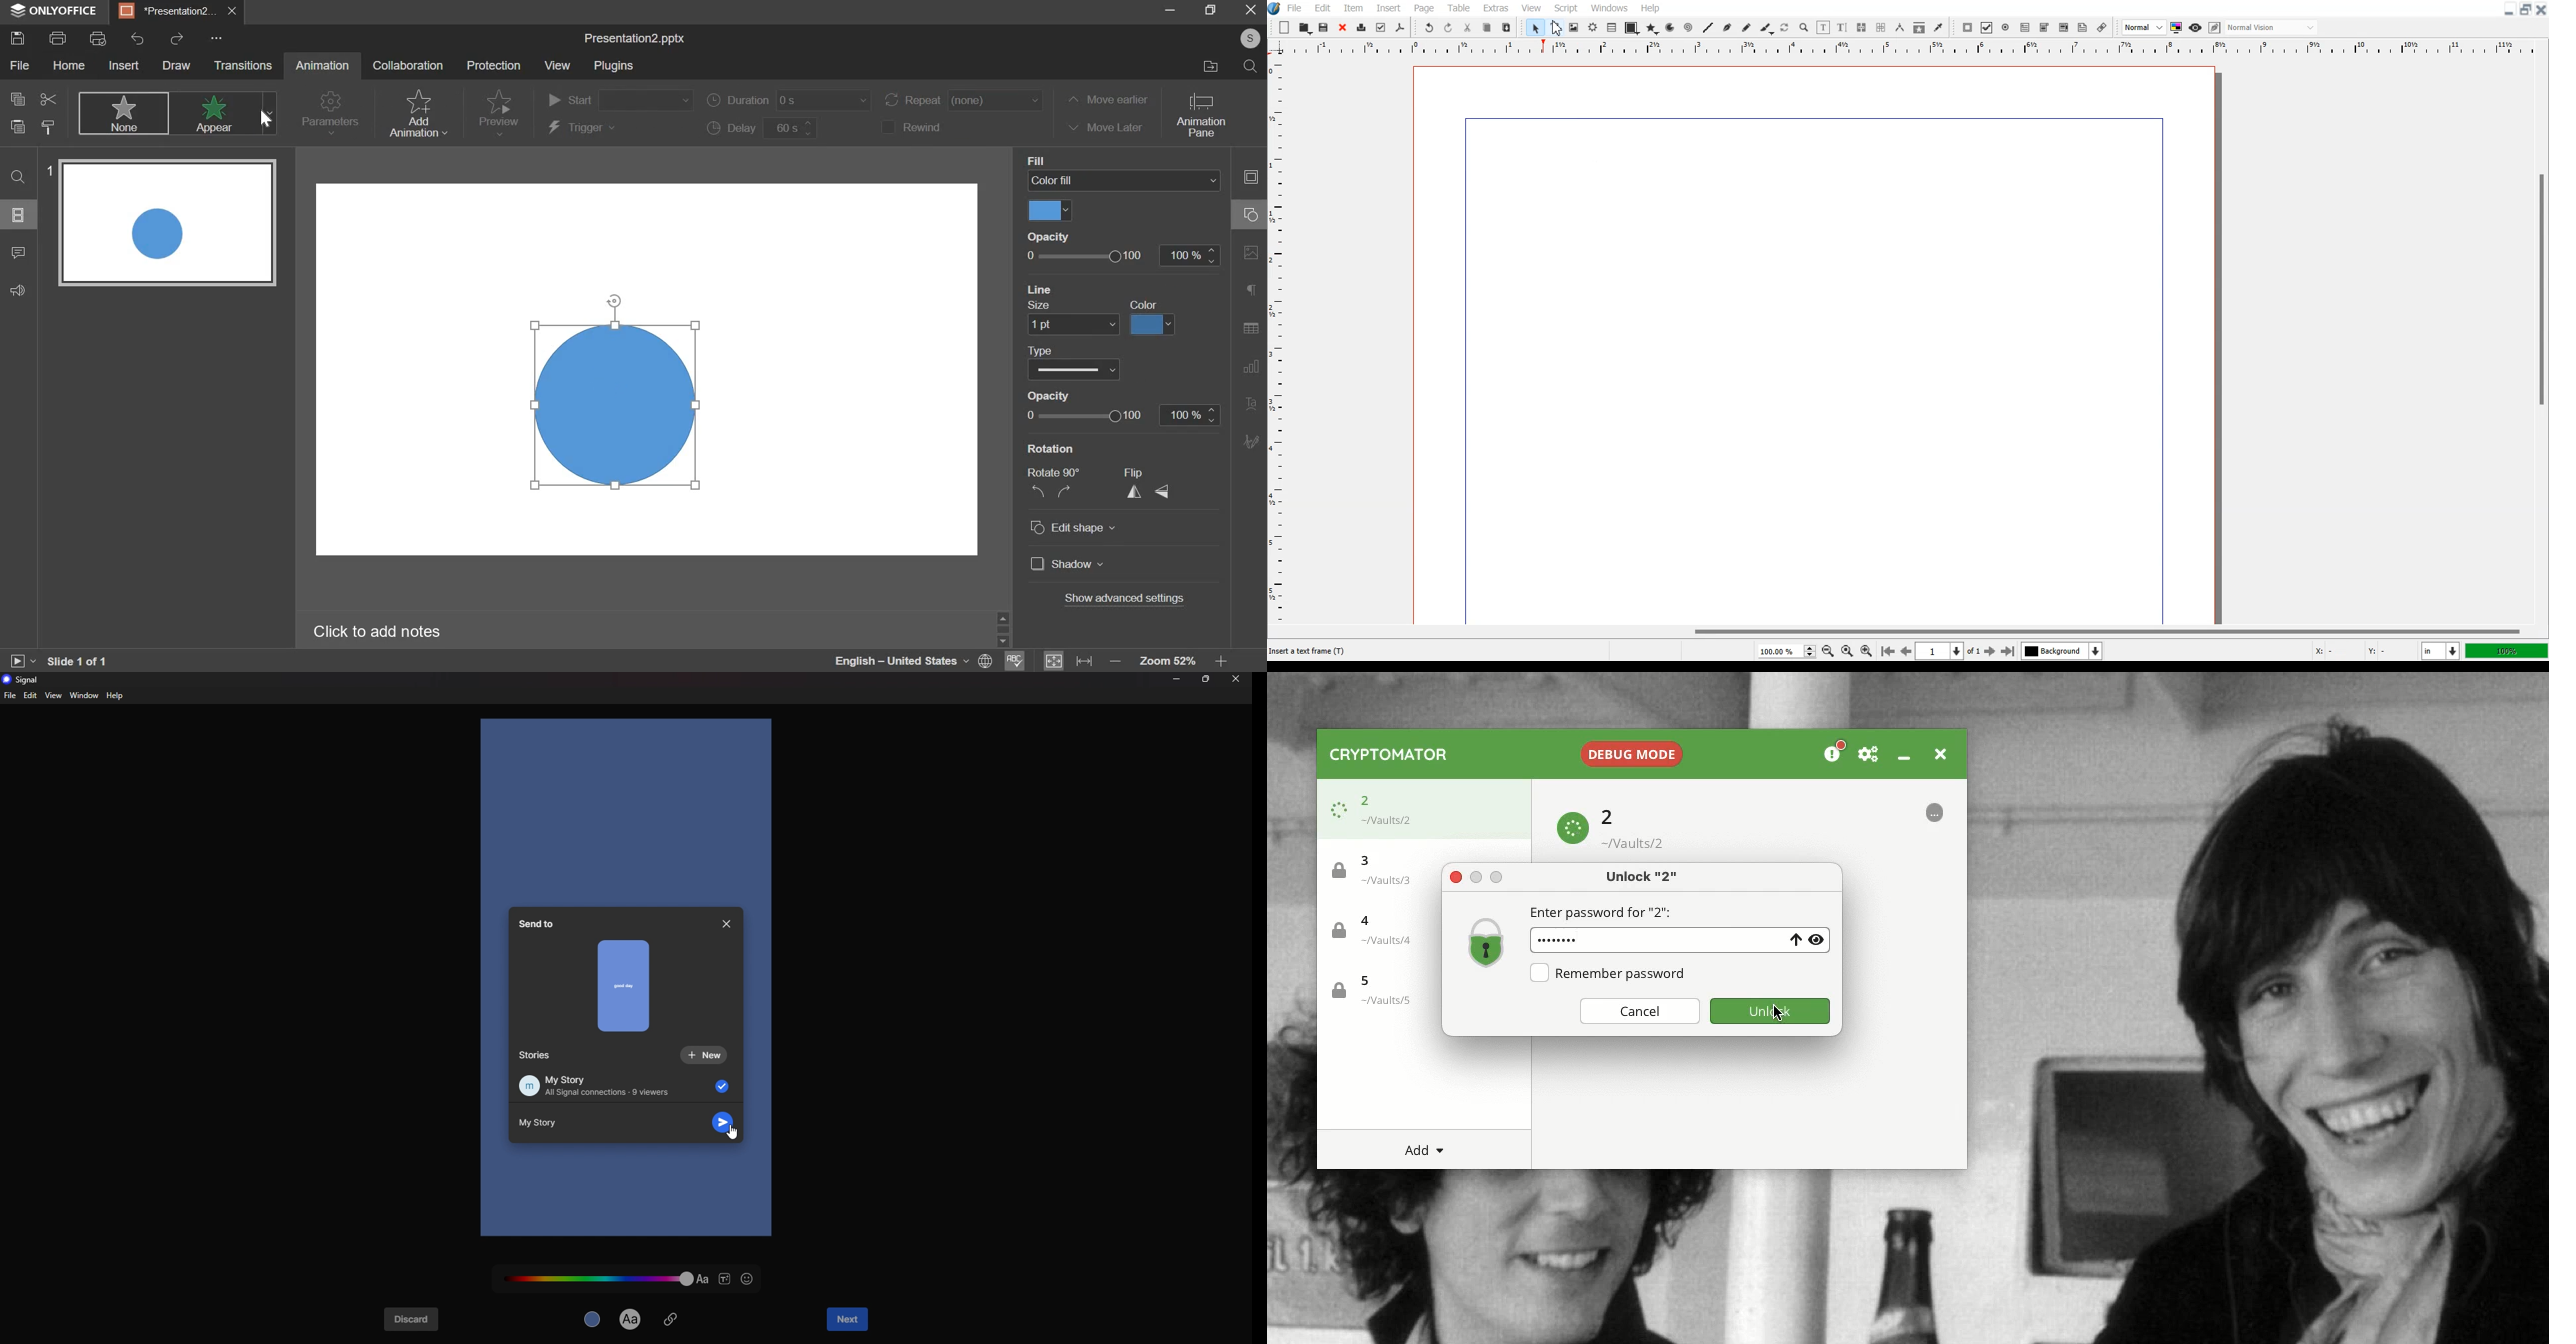 This screenshot has width=2576, height=1344. What do you see at coordinates (1847, 652) in the screenshot?
I see `Zoom to 100%` at bounding box center [1847, 652].